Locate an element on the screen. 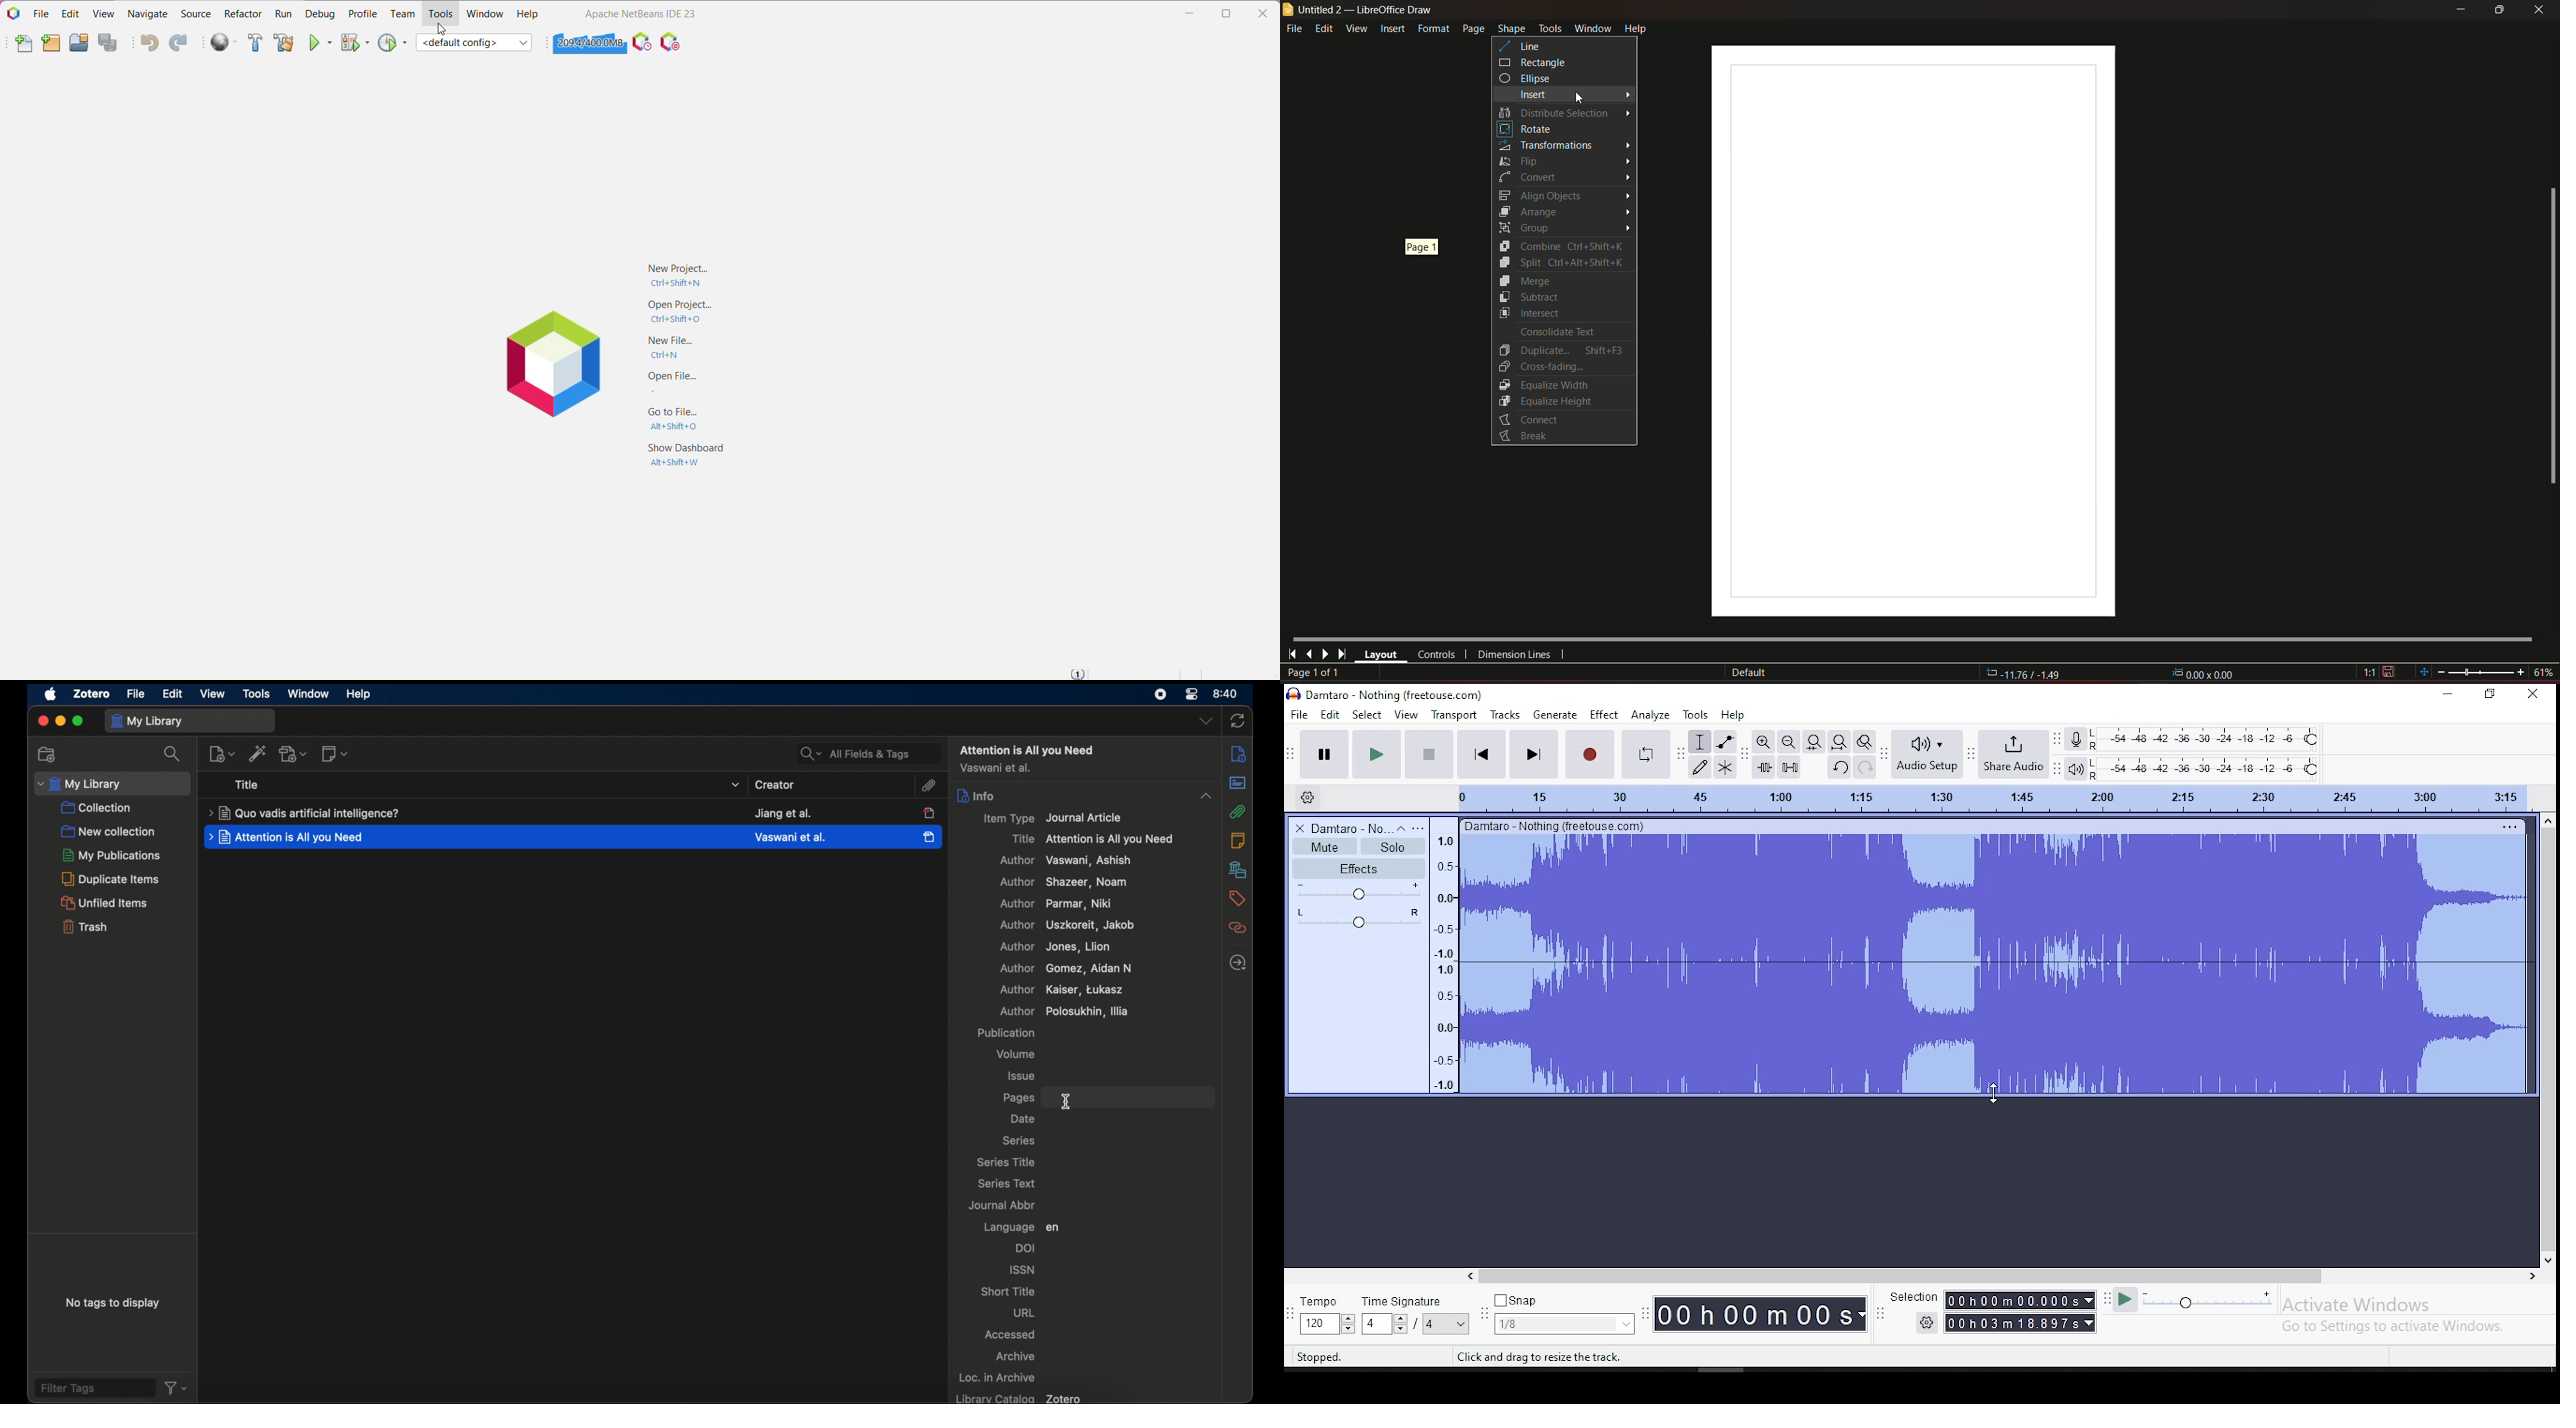  untitled 2 - libreoffice draw is located at coordinates (1359, 10).